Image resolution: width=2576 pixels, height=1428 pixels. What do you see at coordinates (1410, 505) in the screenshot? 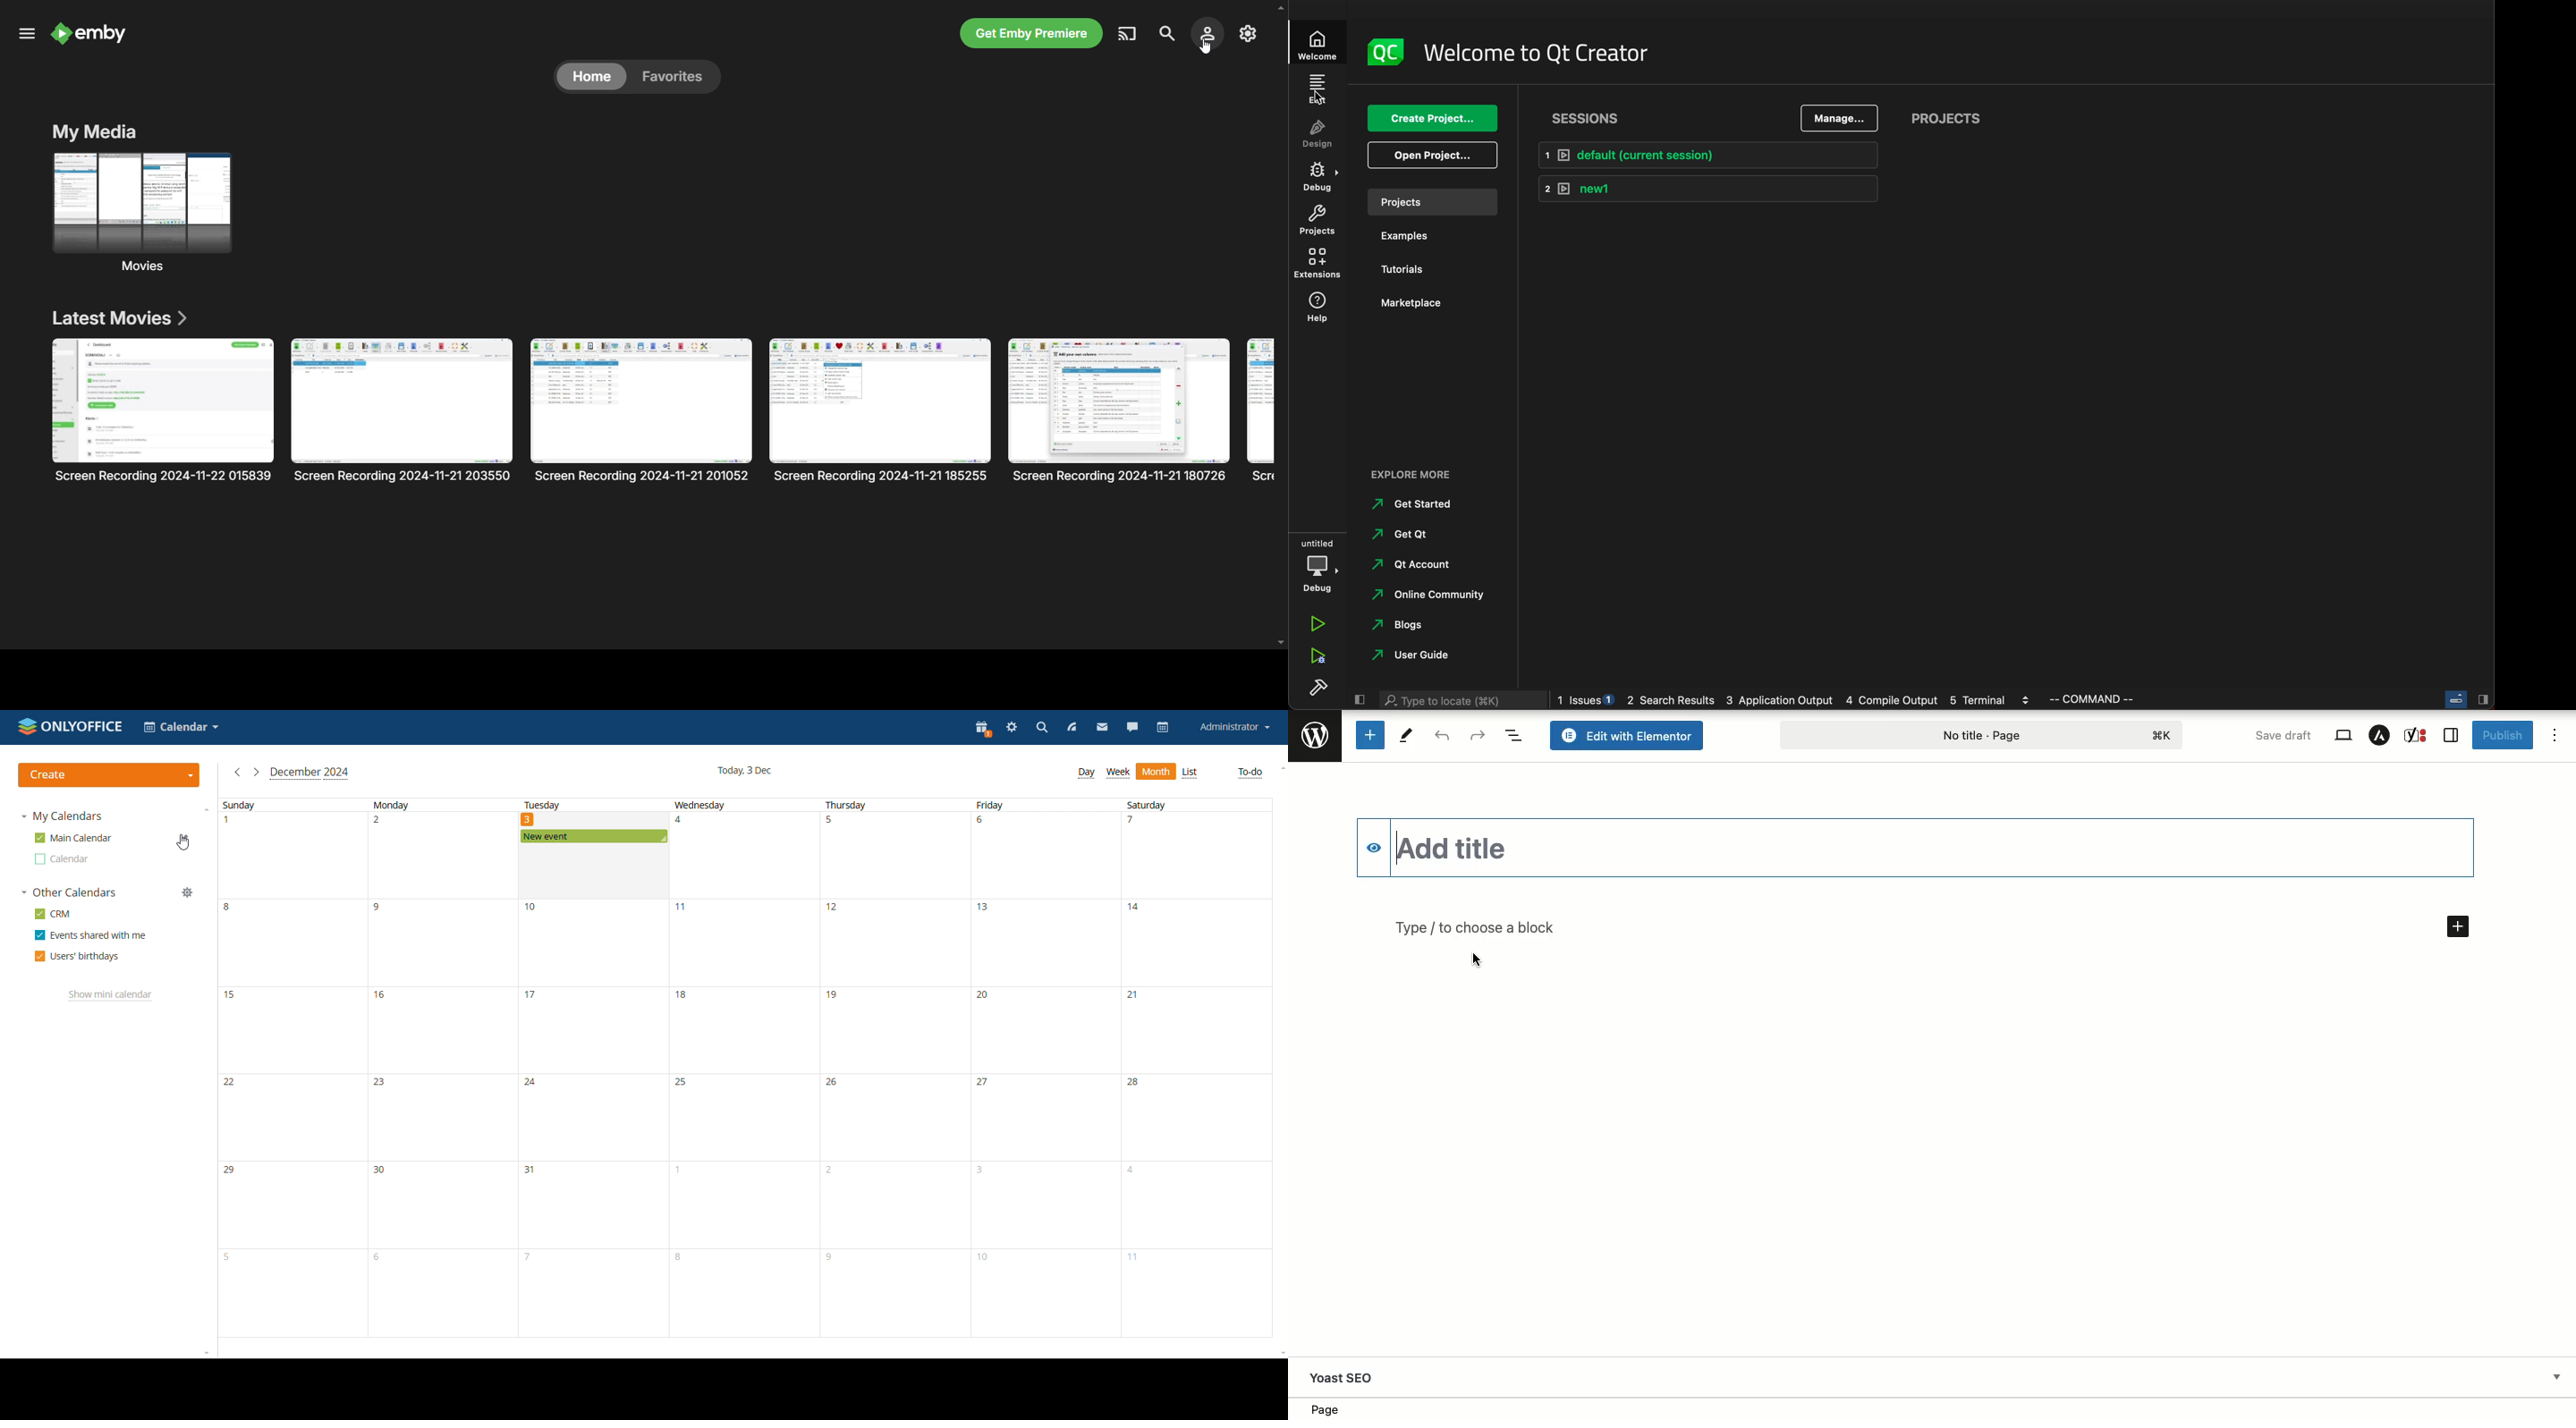
I see `started` at bounding box center [1410, 505].